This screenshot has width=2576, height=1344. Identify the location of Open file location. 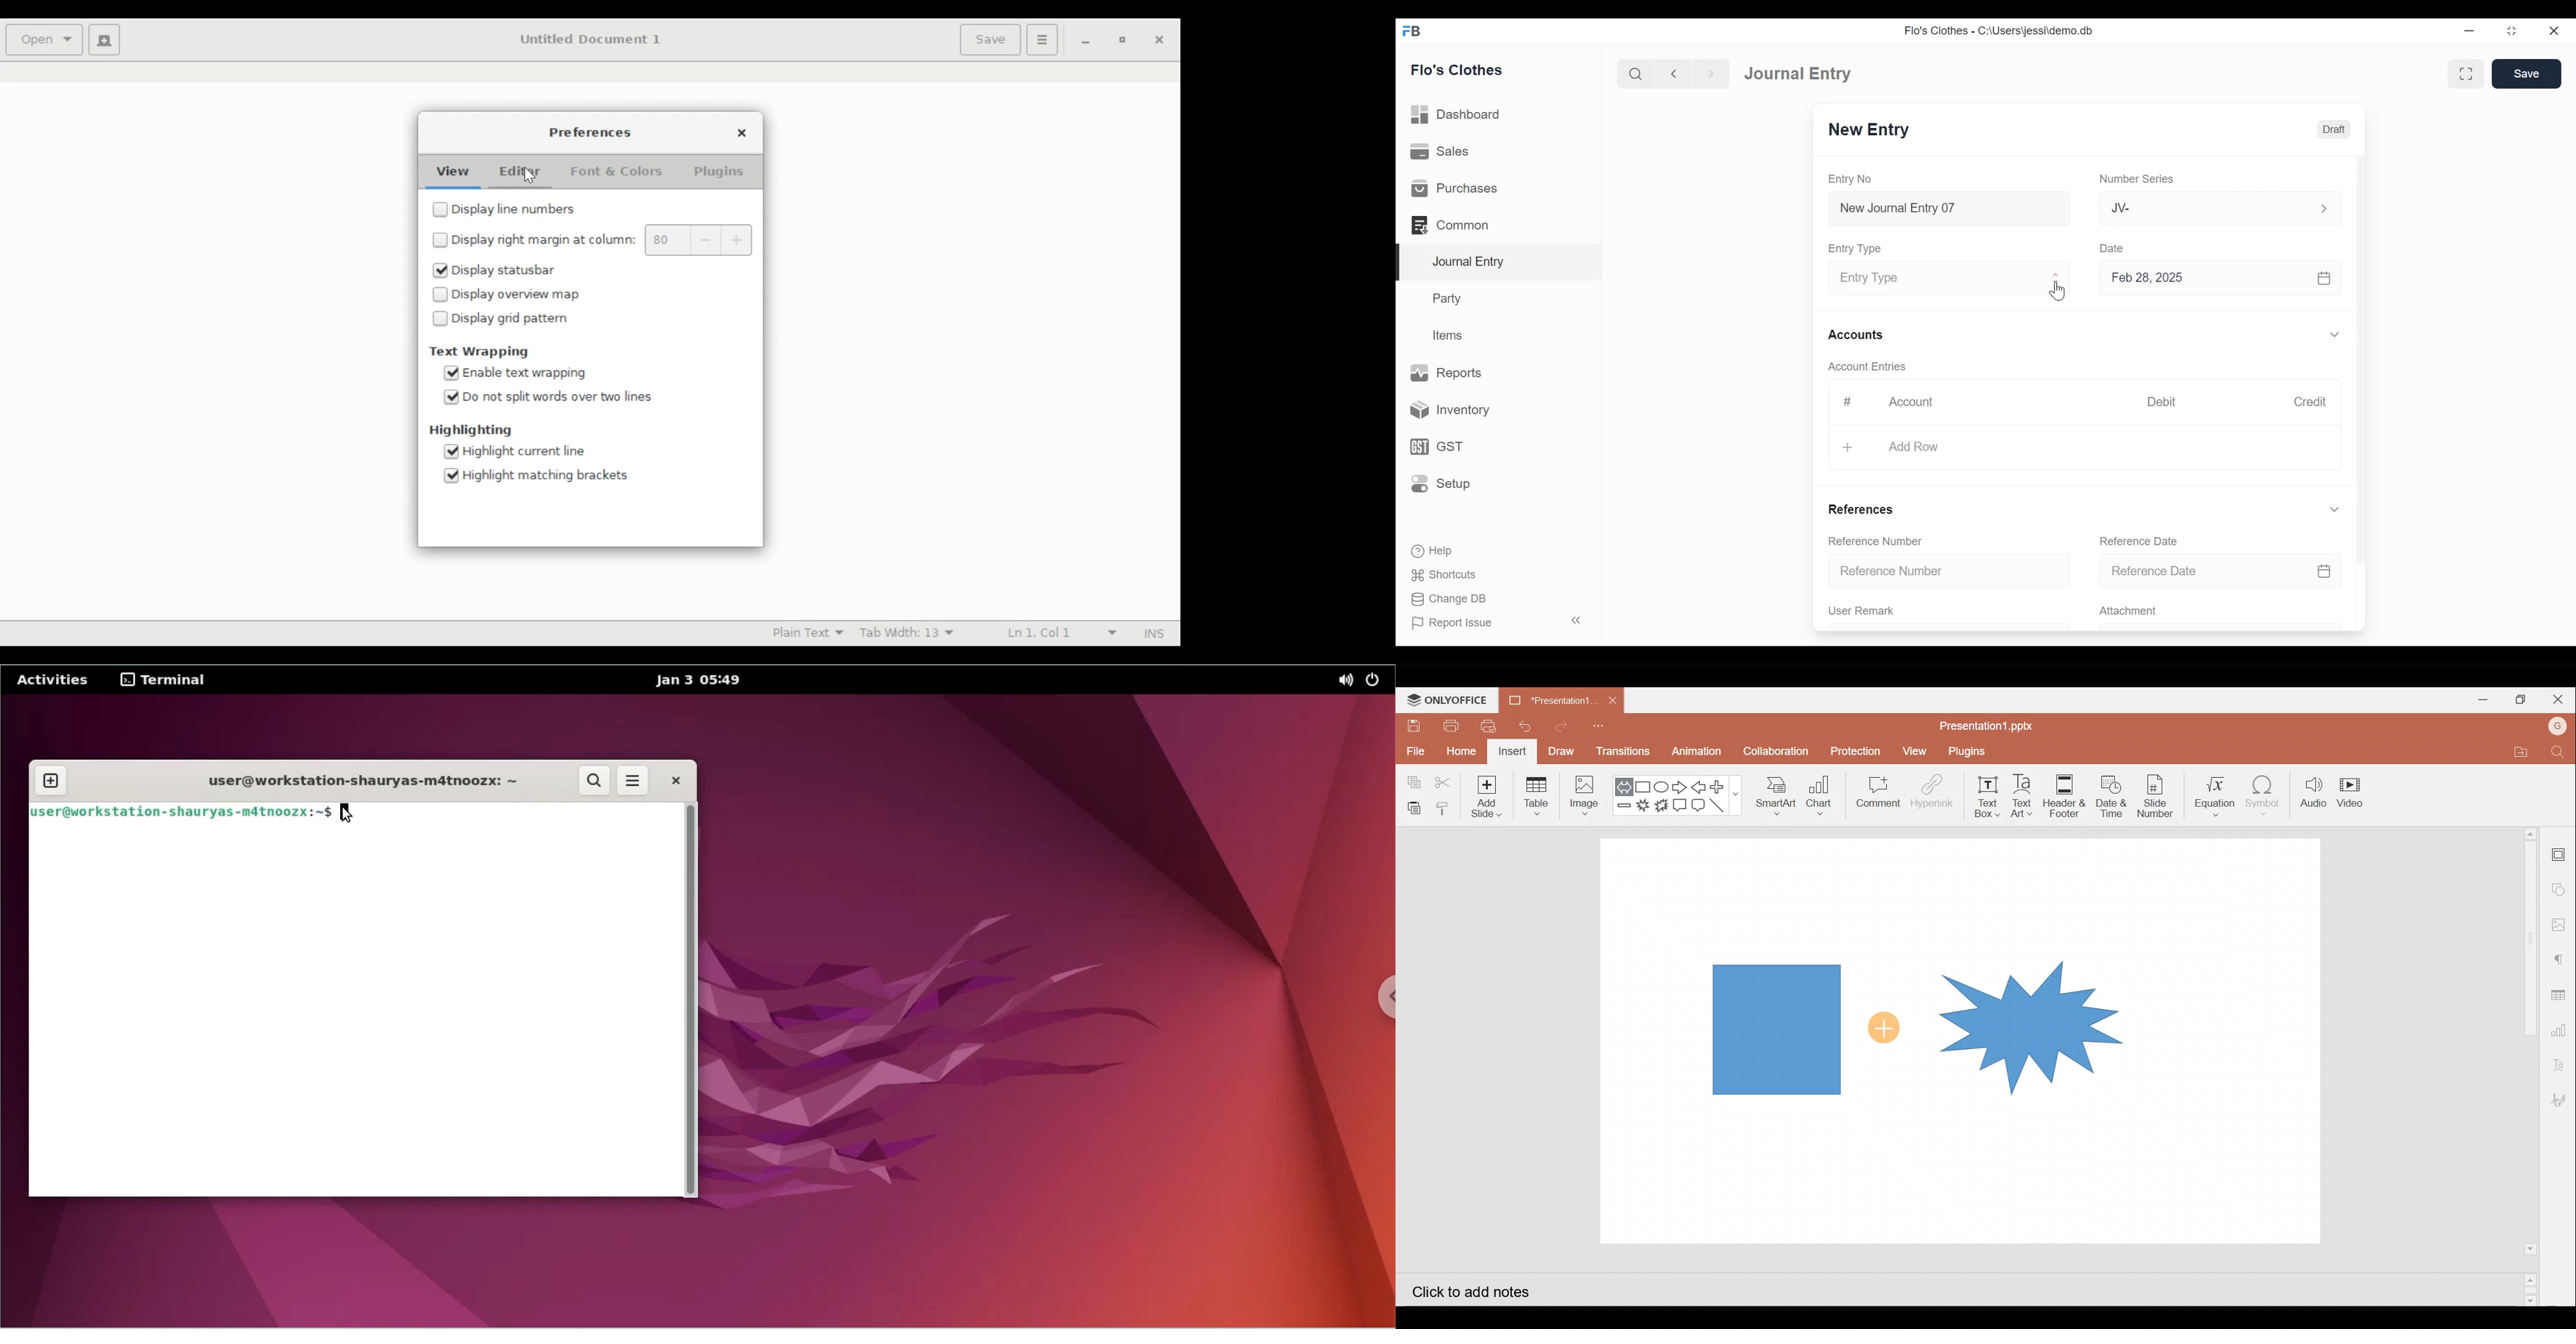
(2518, 749).